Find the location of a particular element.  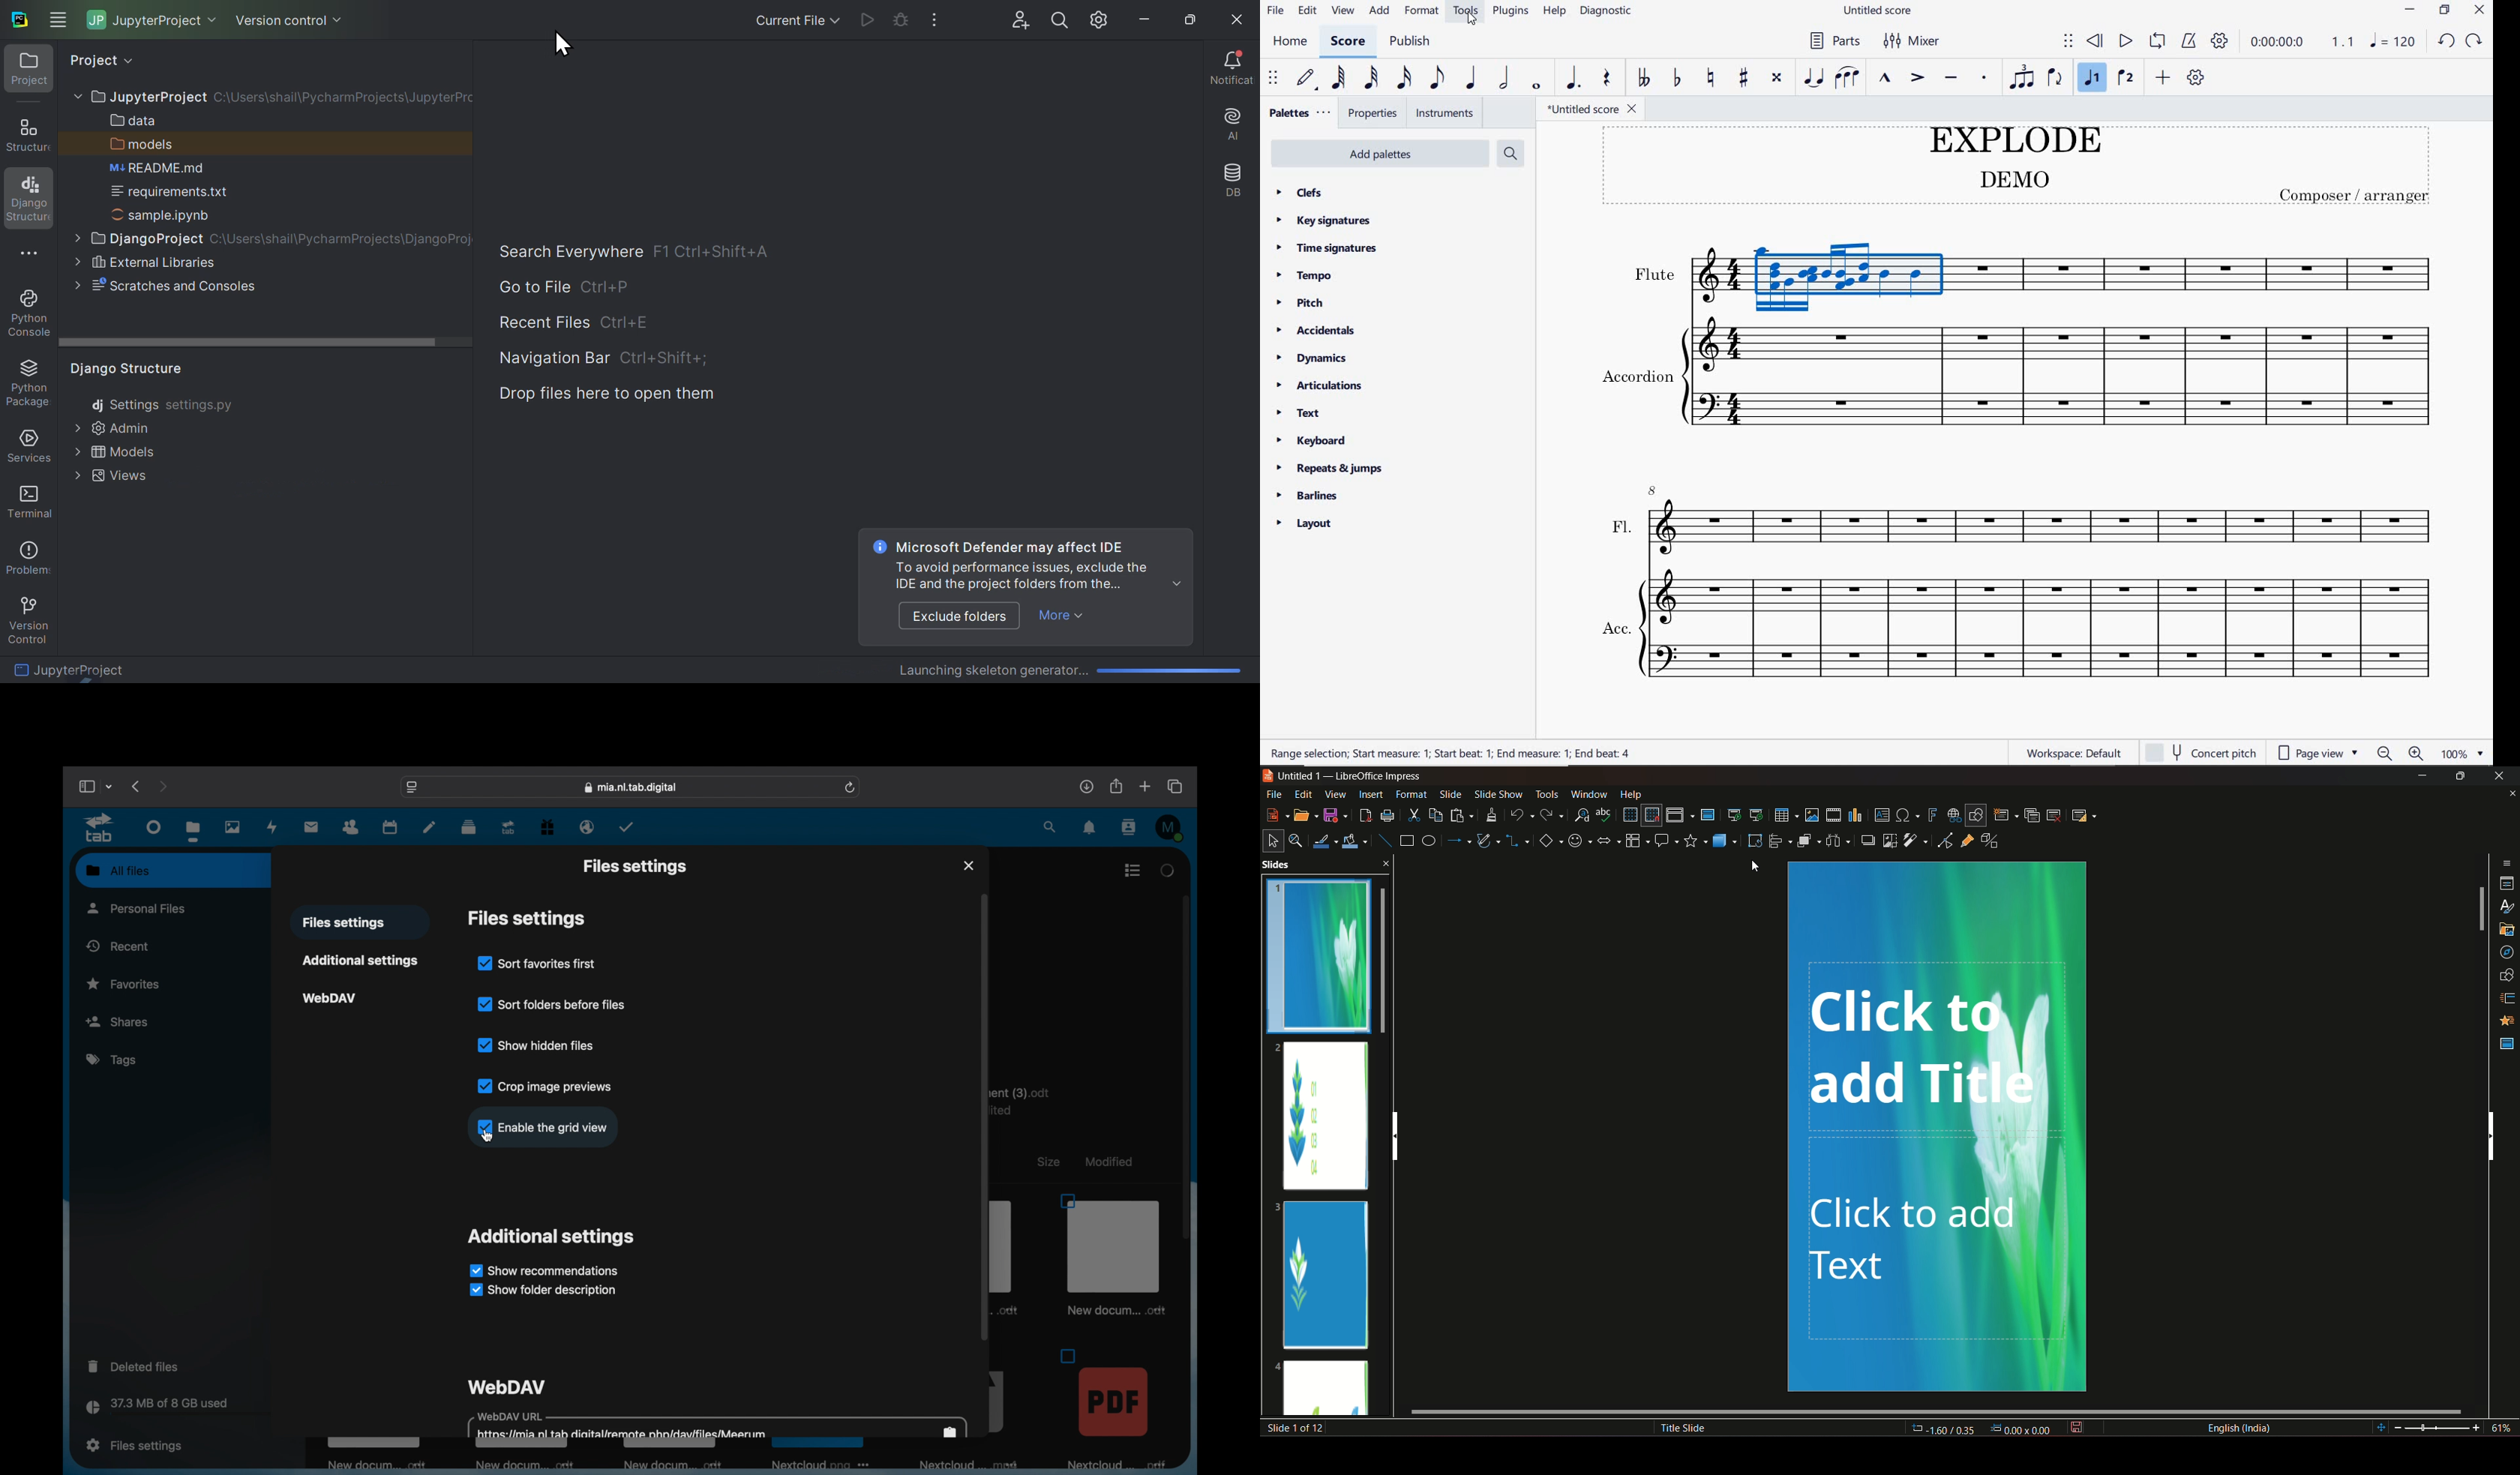

contacts is located at coordinates (351, 826).